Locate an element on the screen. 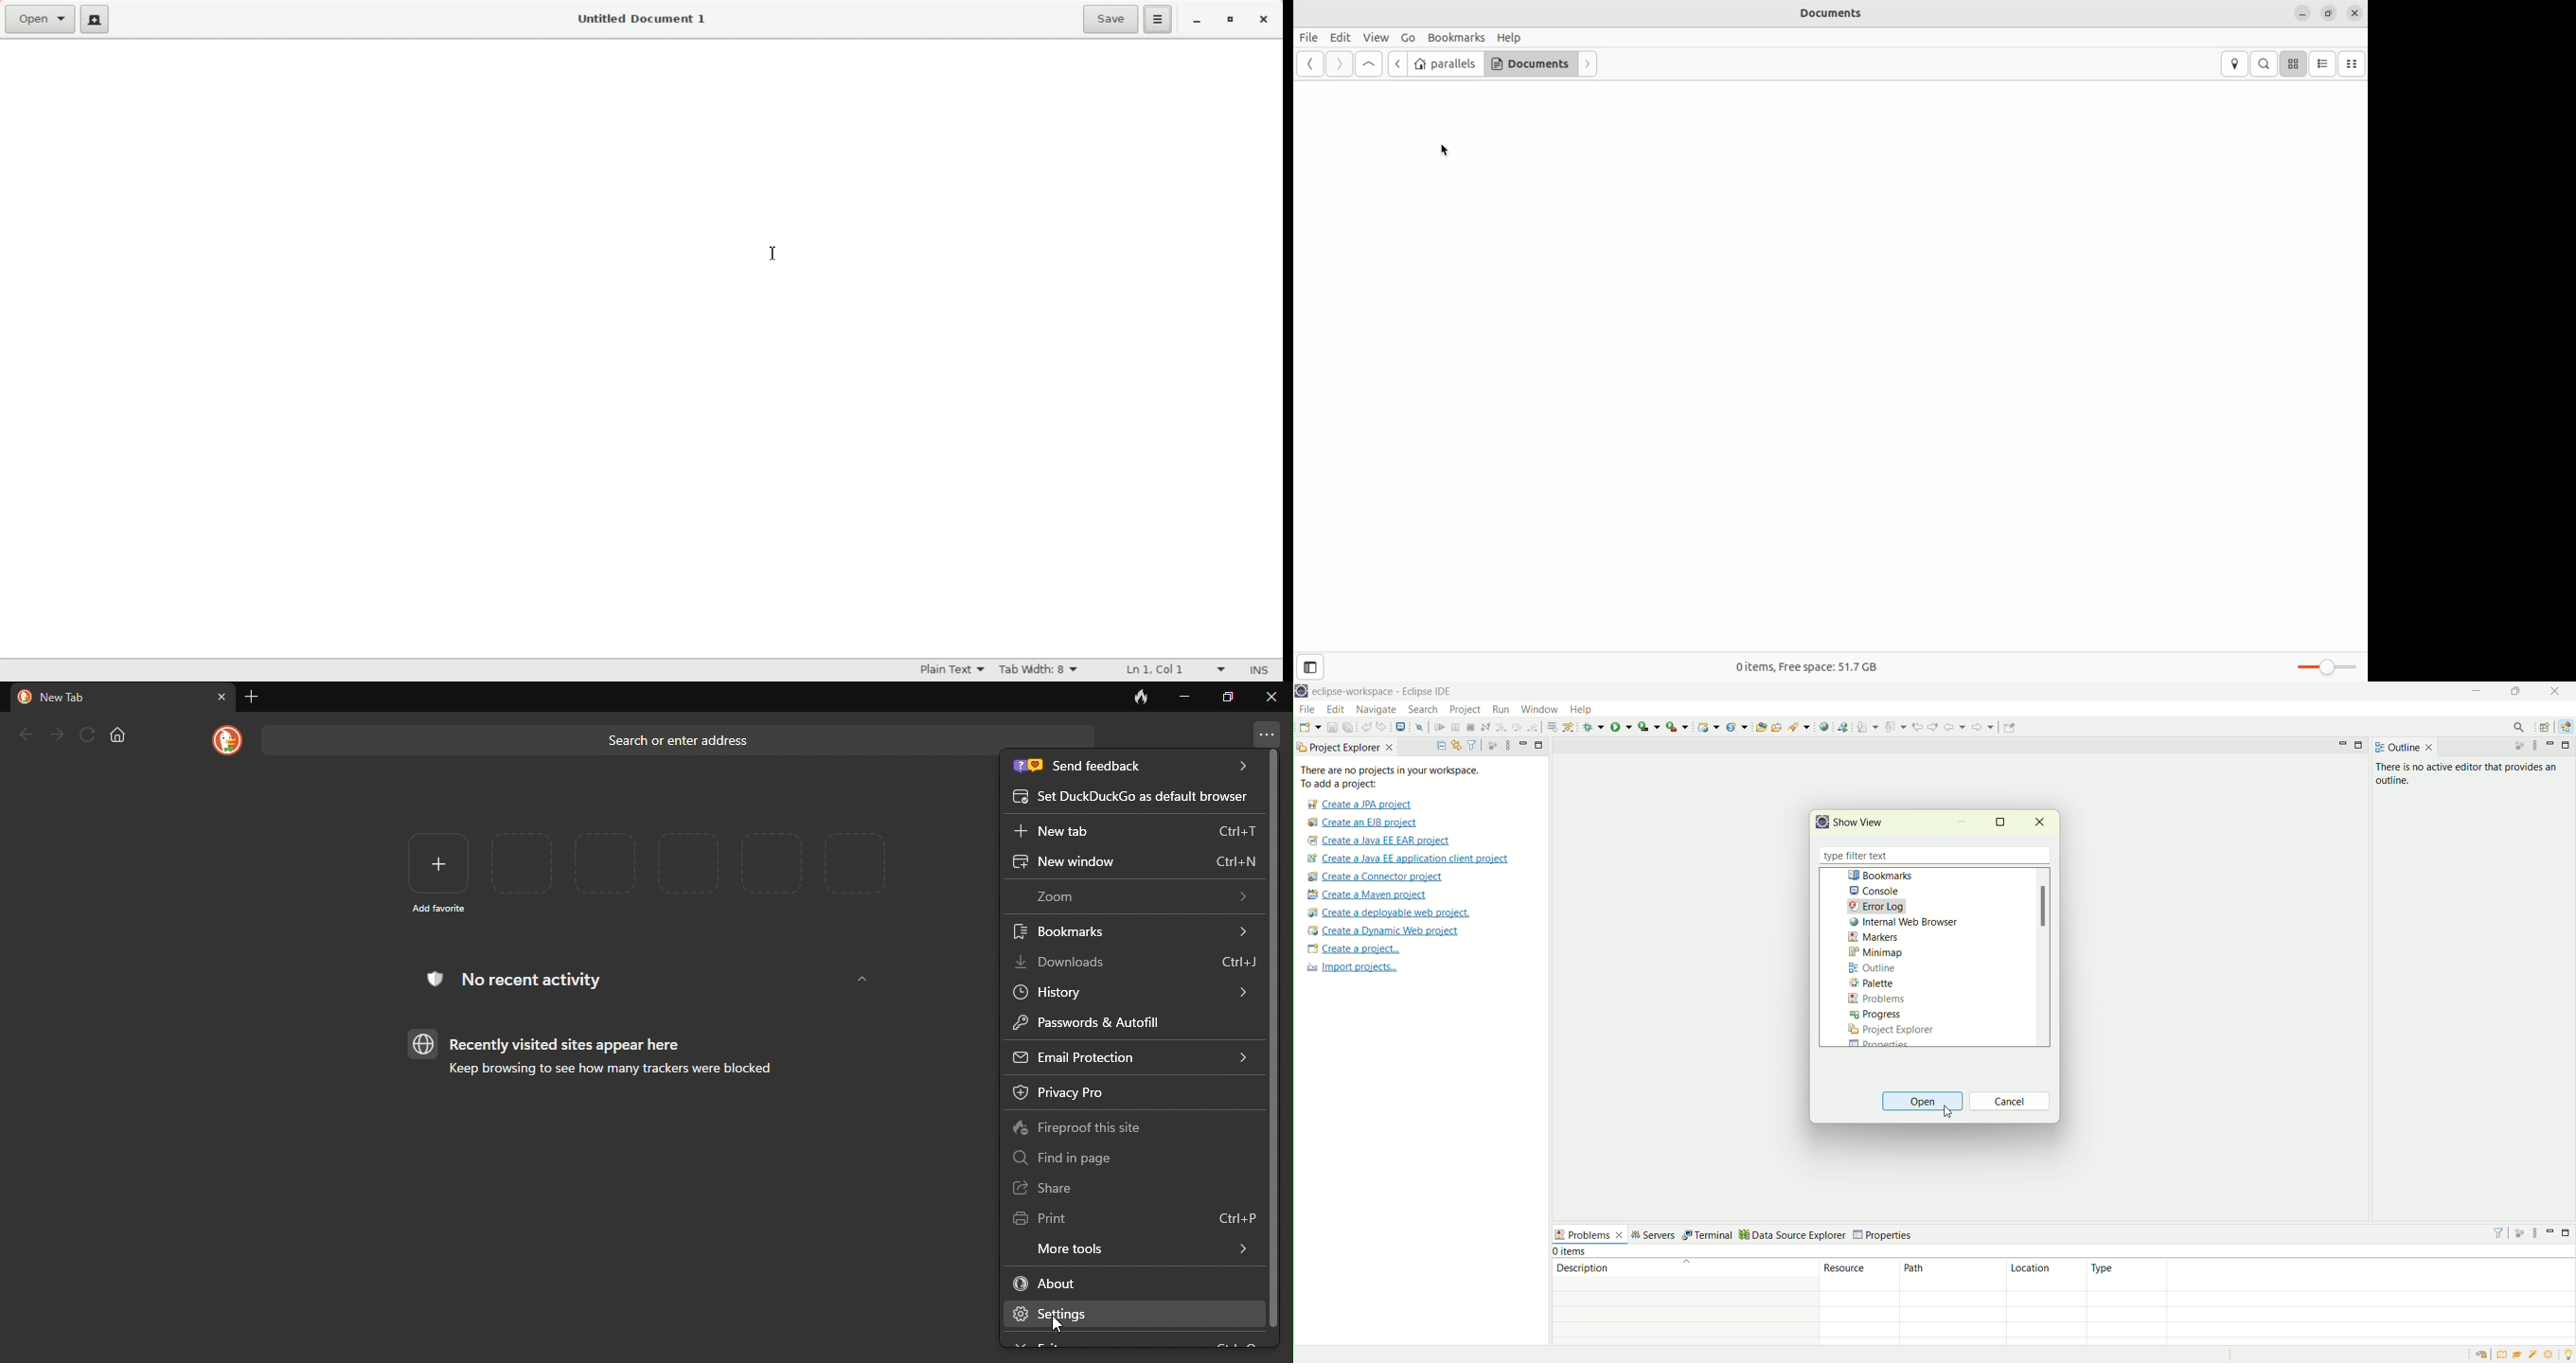 The height and width of the screenshot is (1372, 2576). items is located at coordinates (1572, 1252).